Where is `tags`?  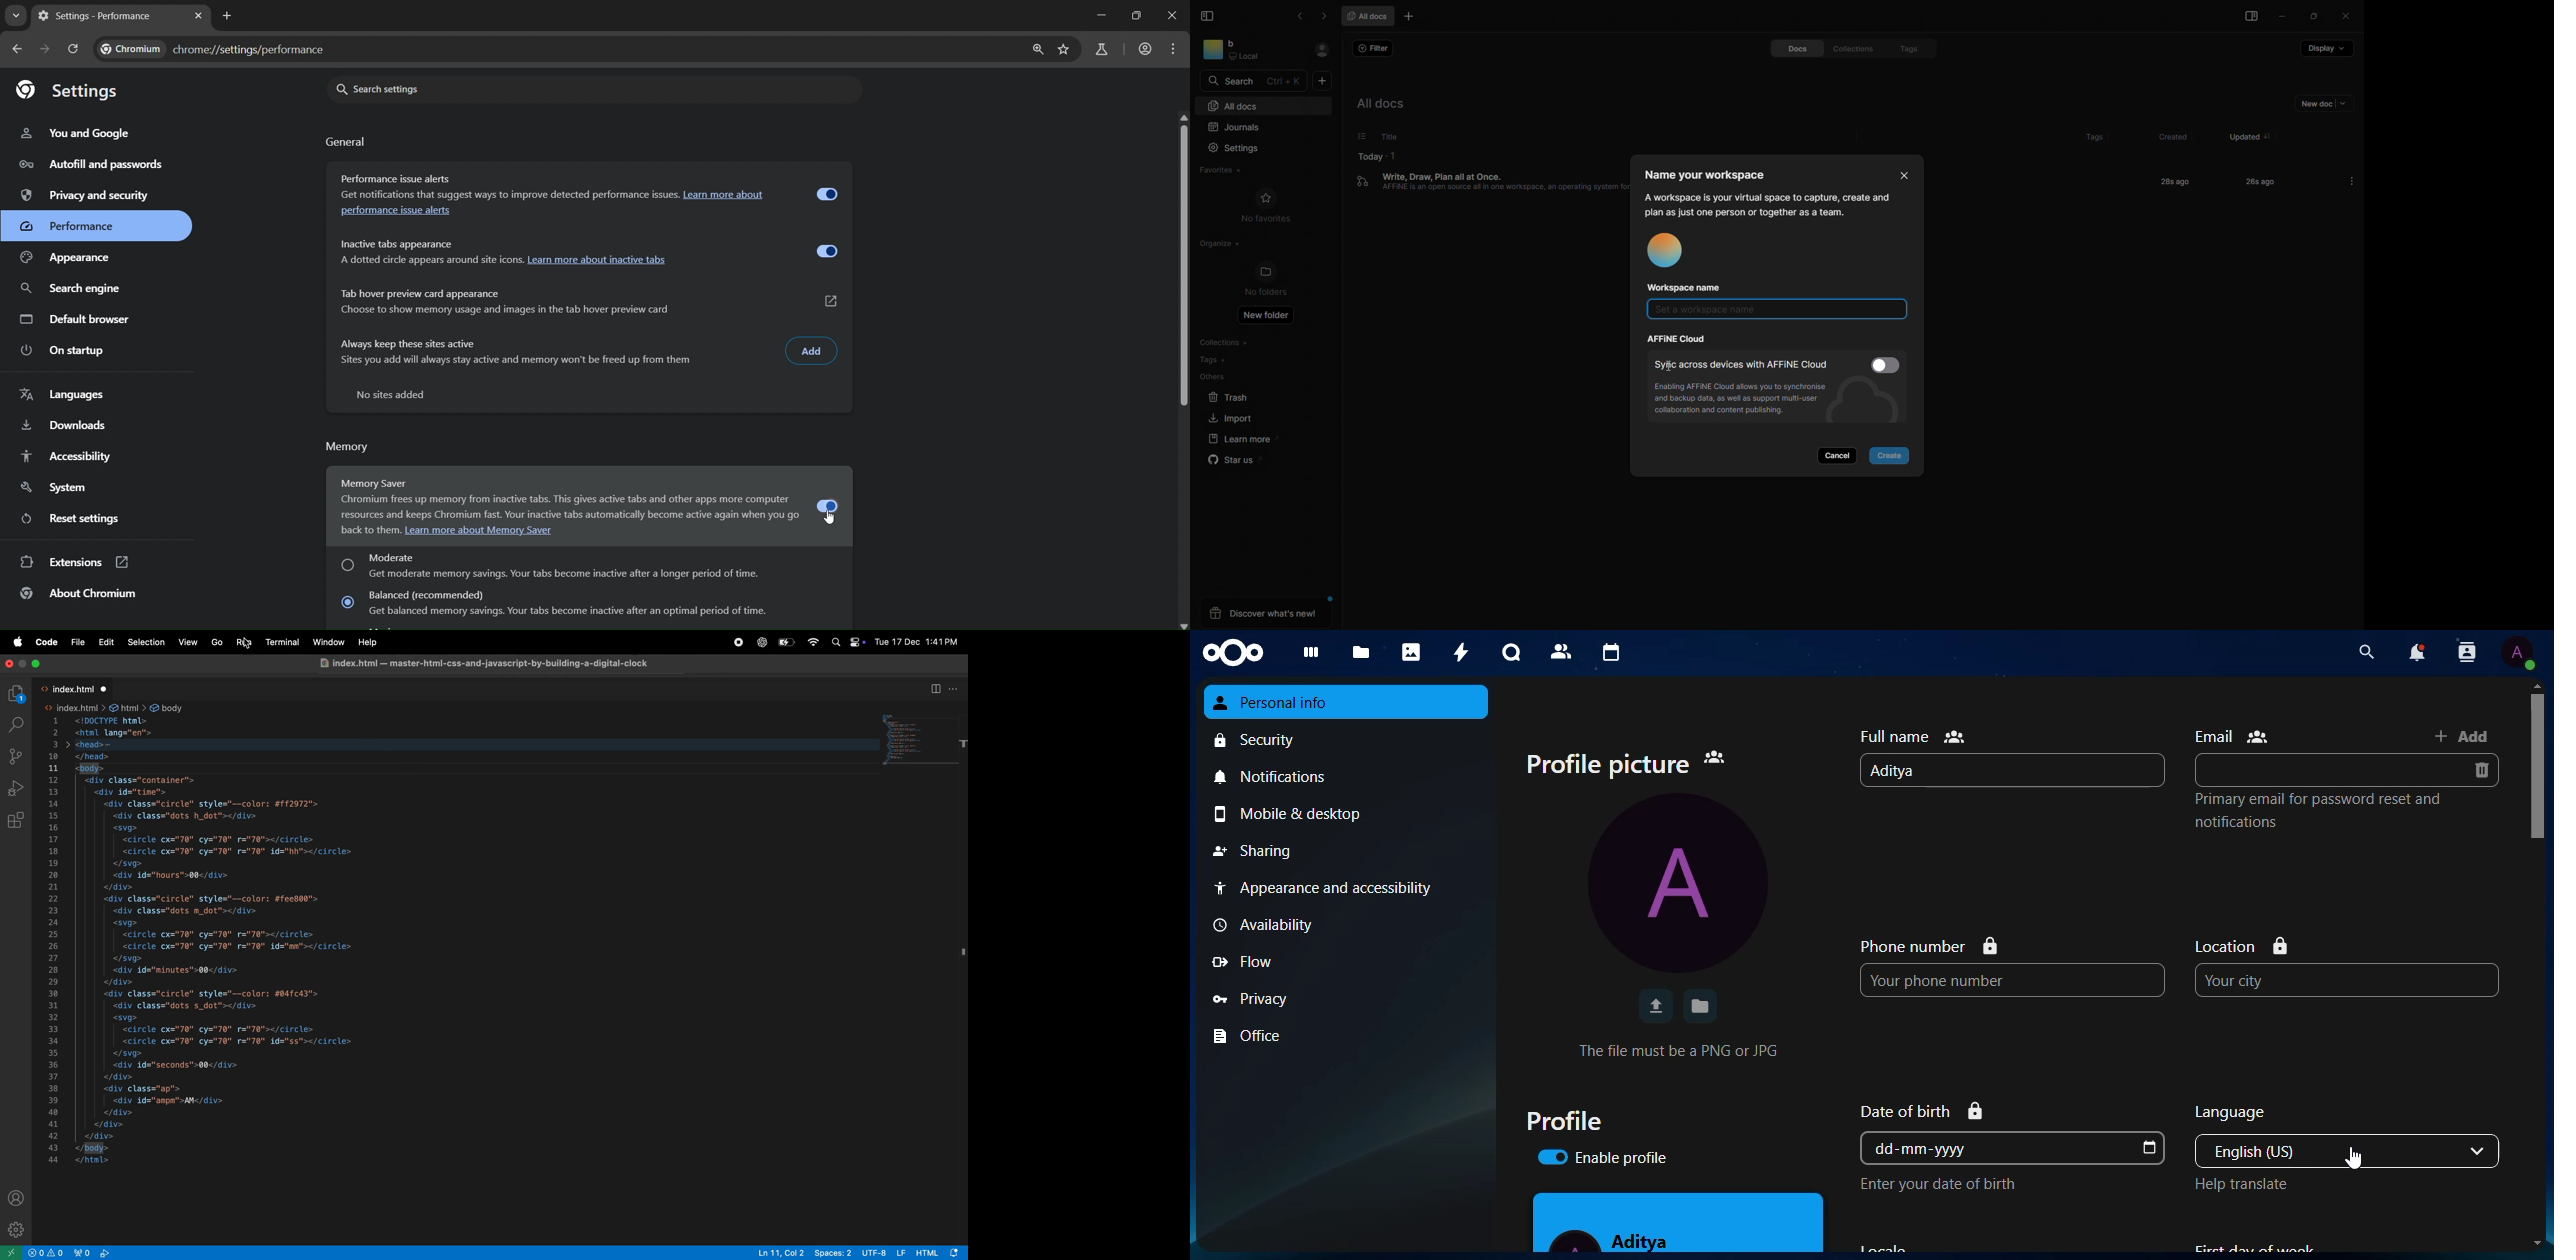 tags is located at coordinates (2082, 133).